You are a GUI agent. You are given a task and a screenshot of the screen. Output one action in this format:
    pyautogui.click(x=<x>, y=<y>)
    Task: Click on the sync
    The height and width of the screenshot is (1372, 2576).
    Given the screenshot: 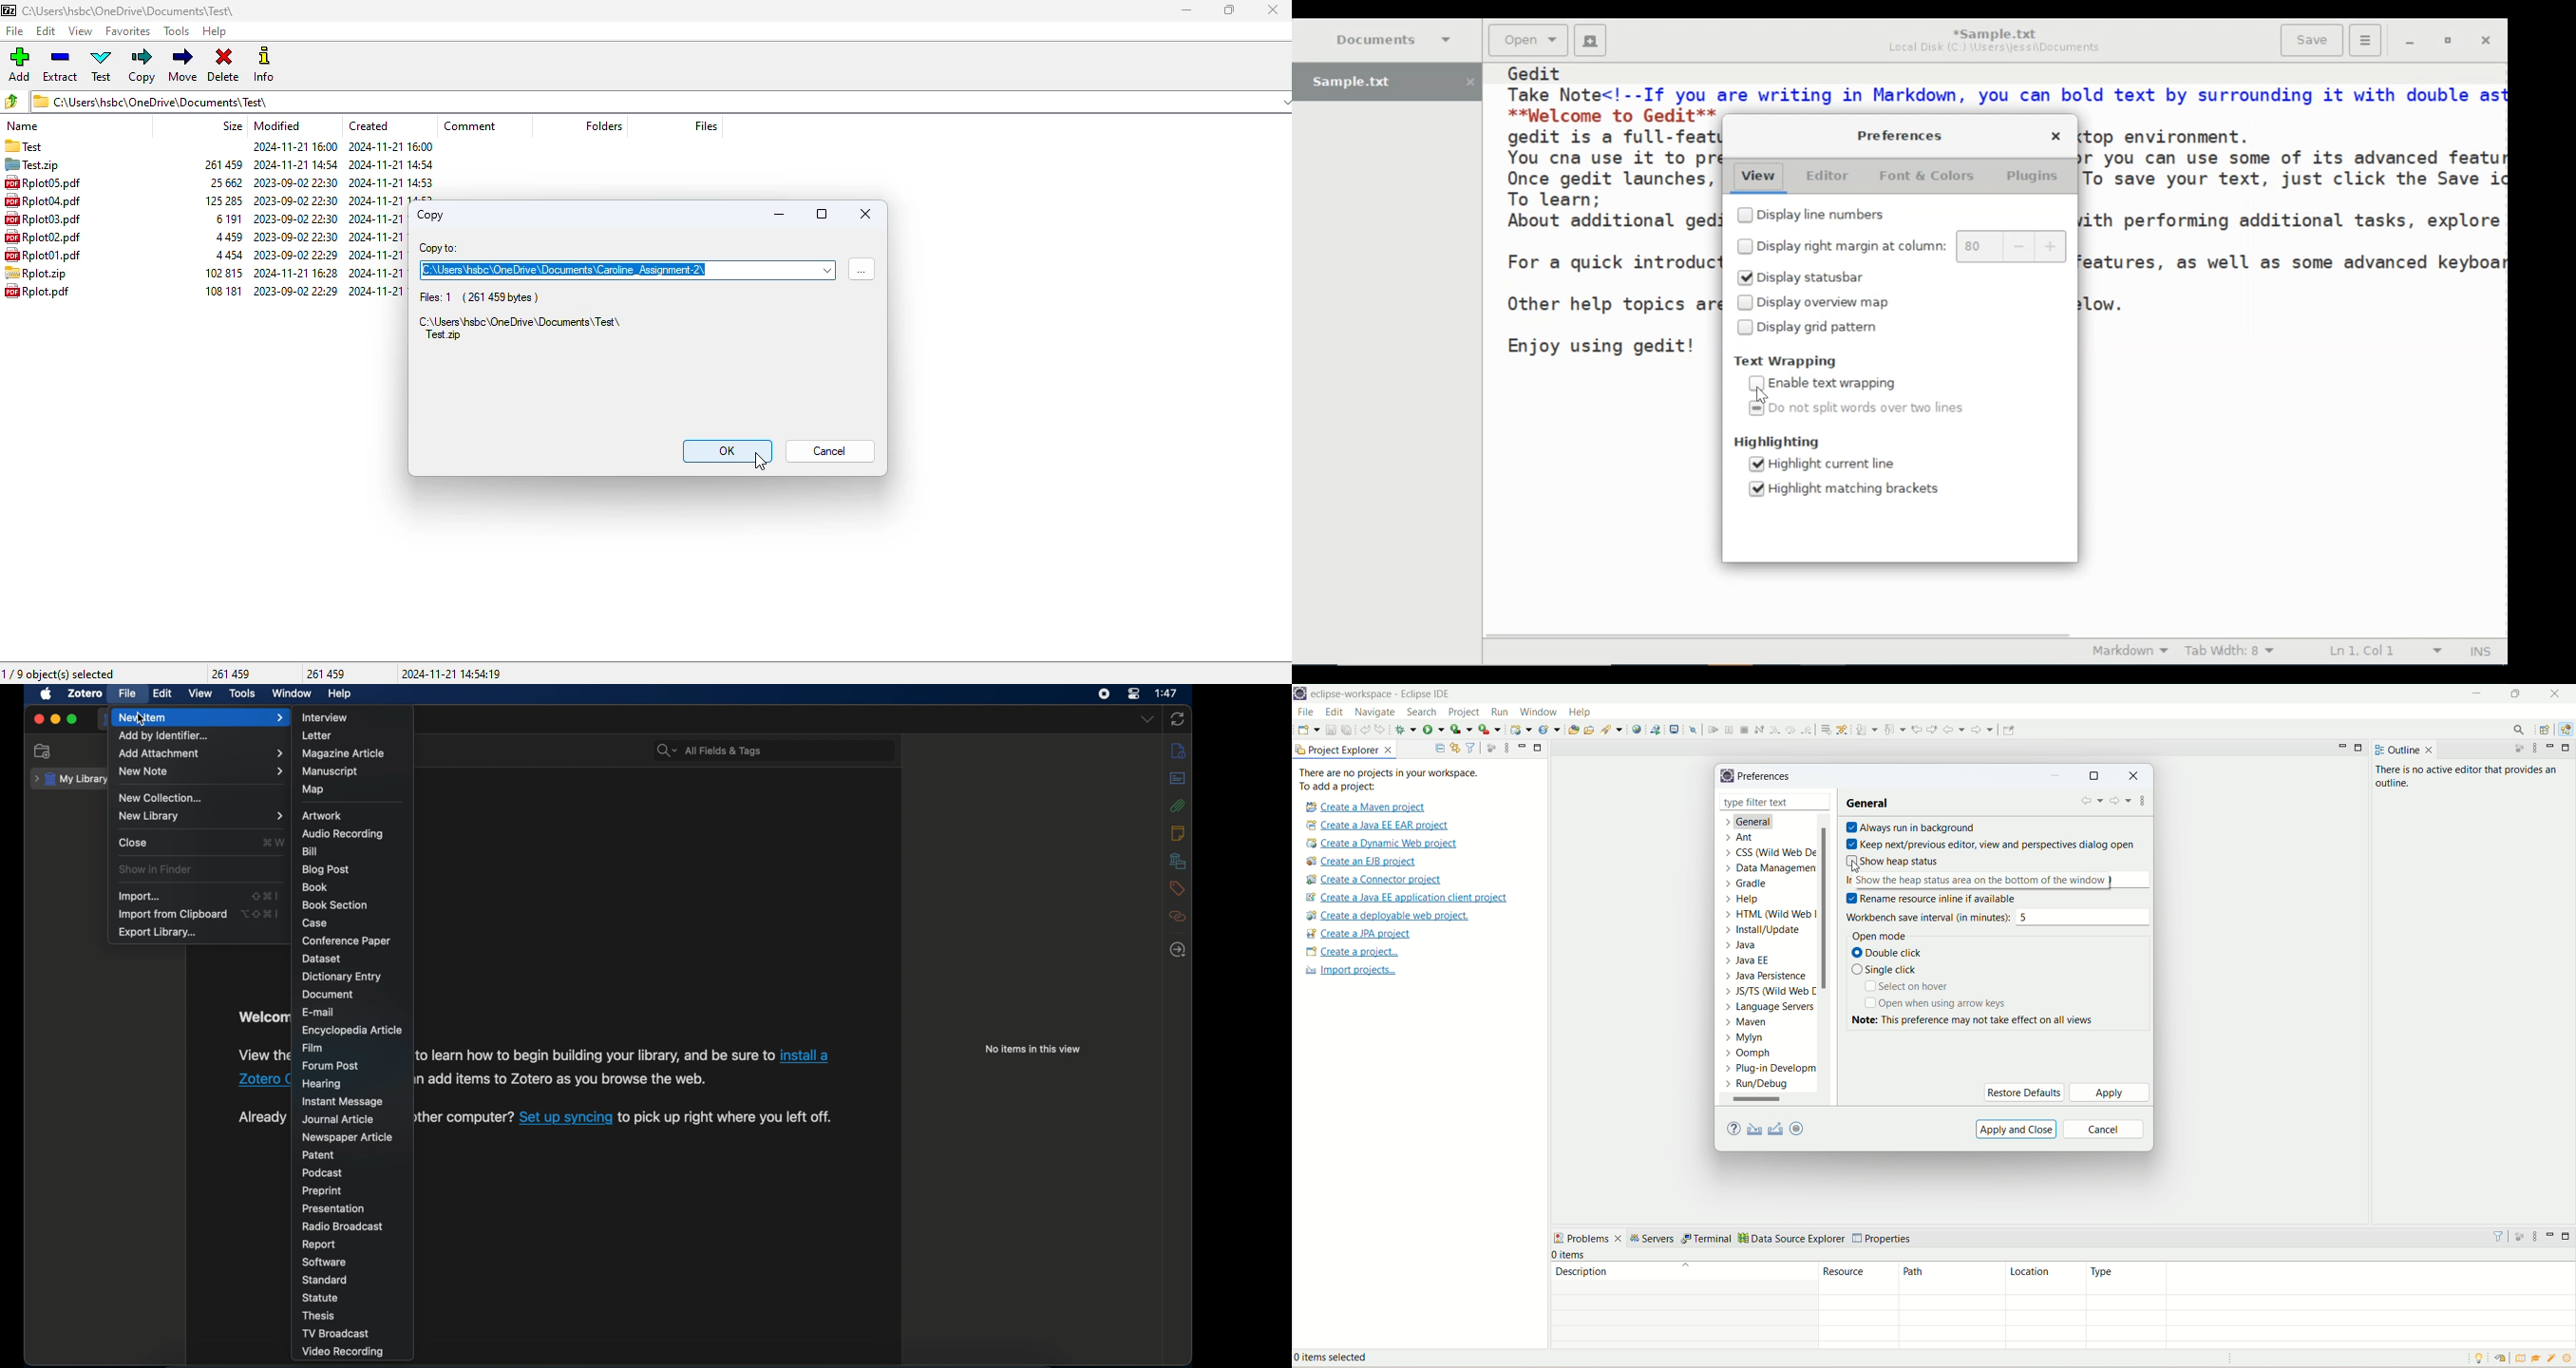 What is the action you would take?
    pyautogui.click(x=1178, y=720)
    